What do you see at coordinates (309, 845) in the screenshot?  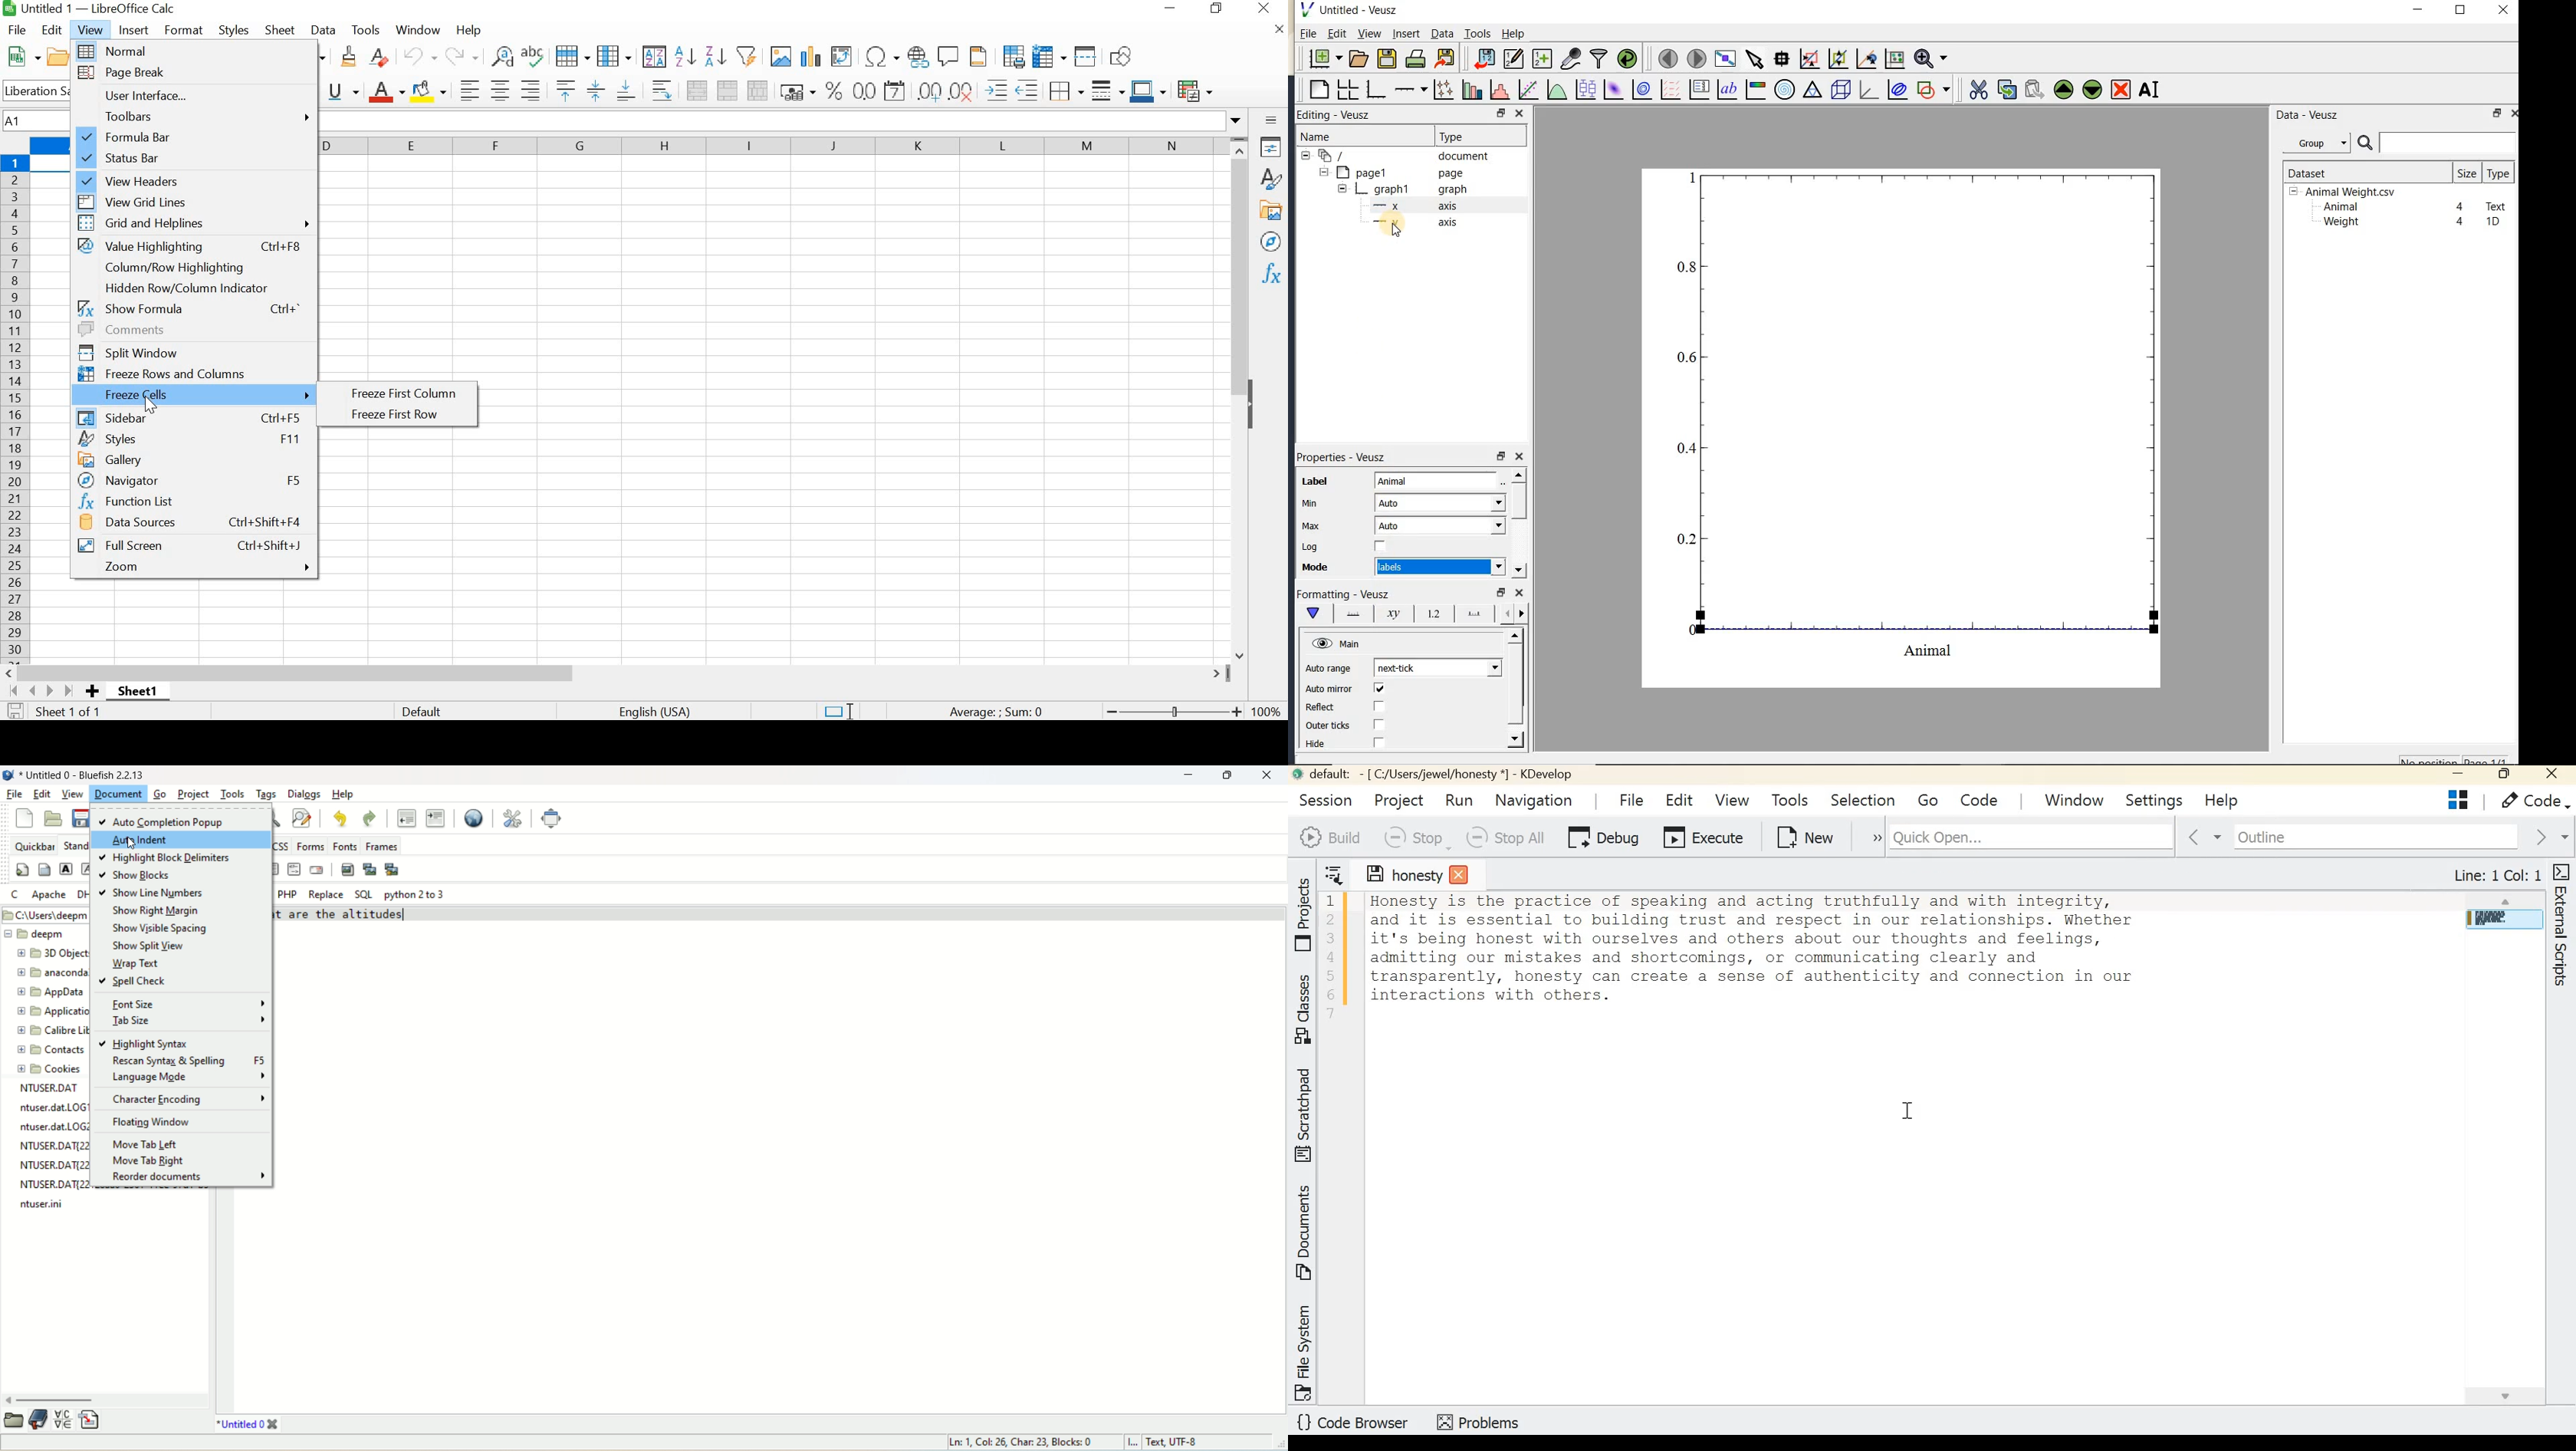 I see `forms` at bounding box center [309, 845].